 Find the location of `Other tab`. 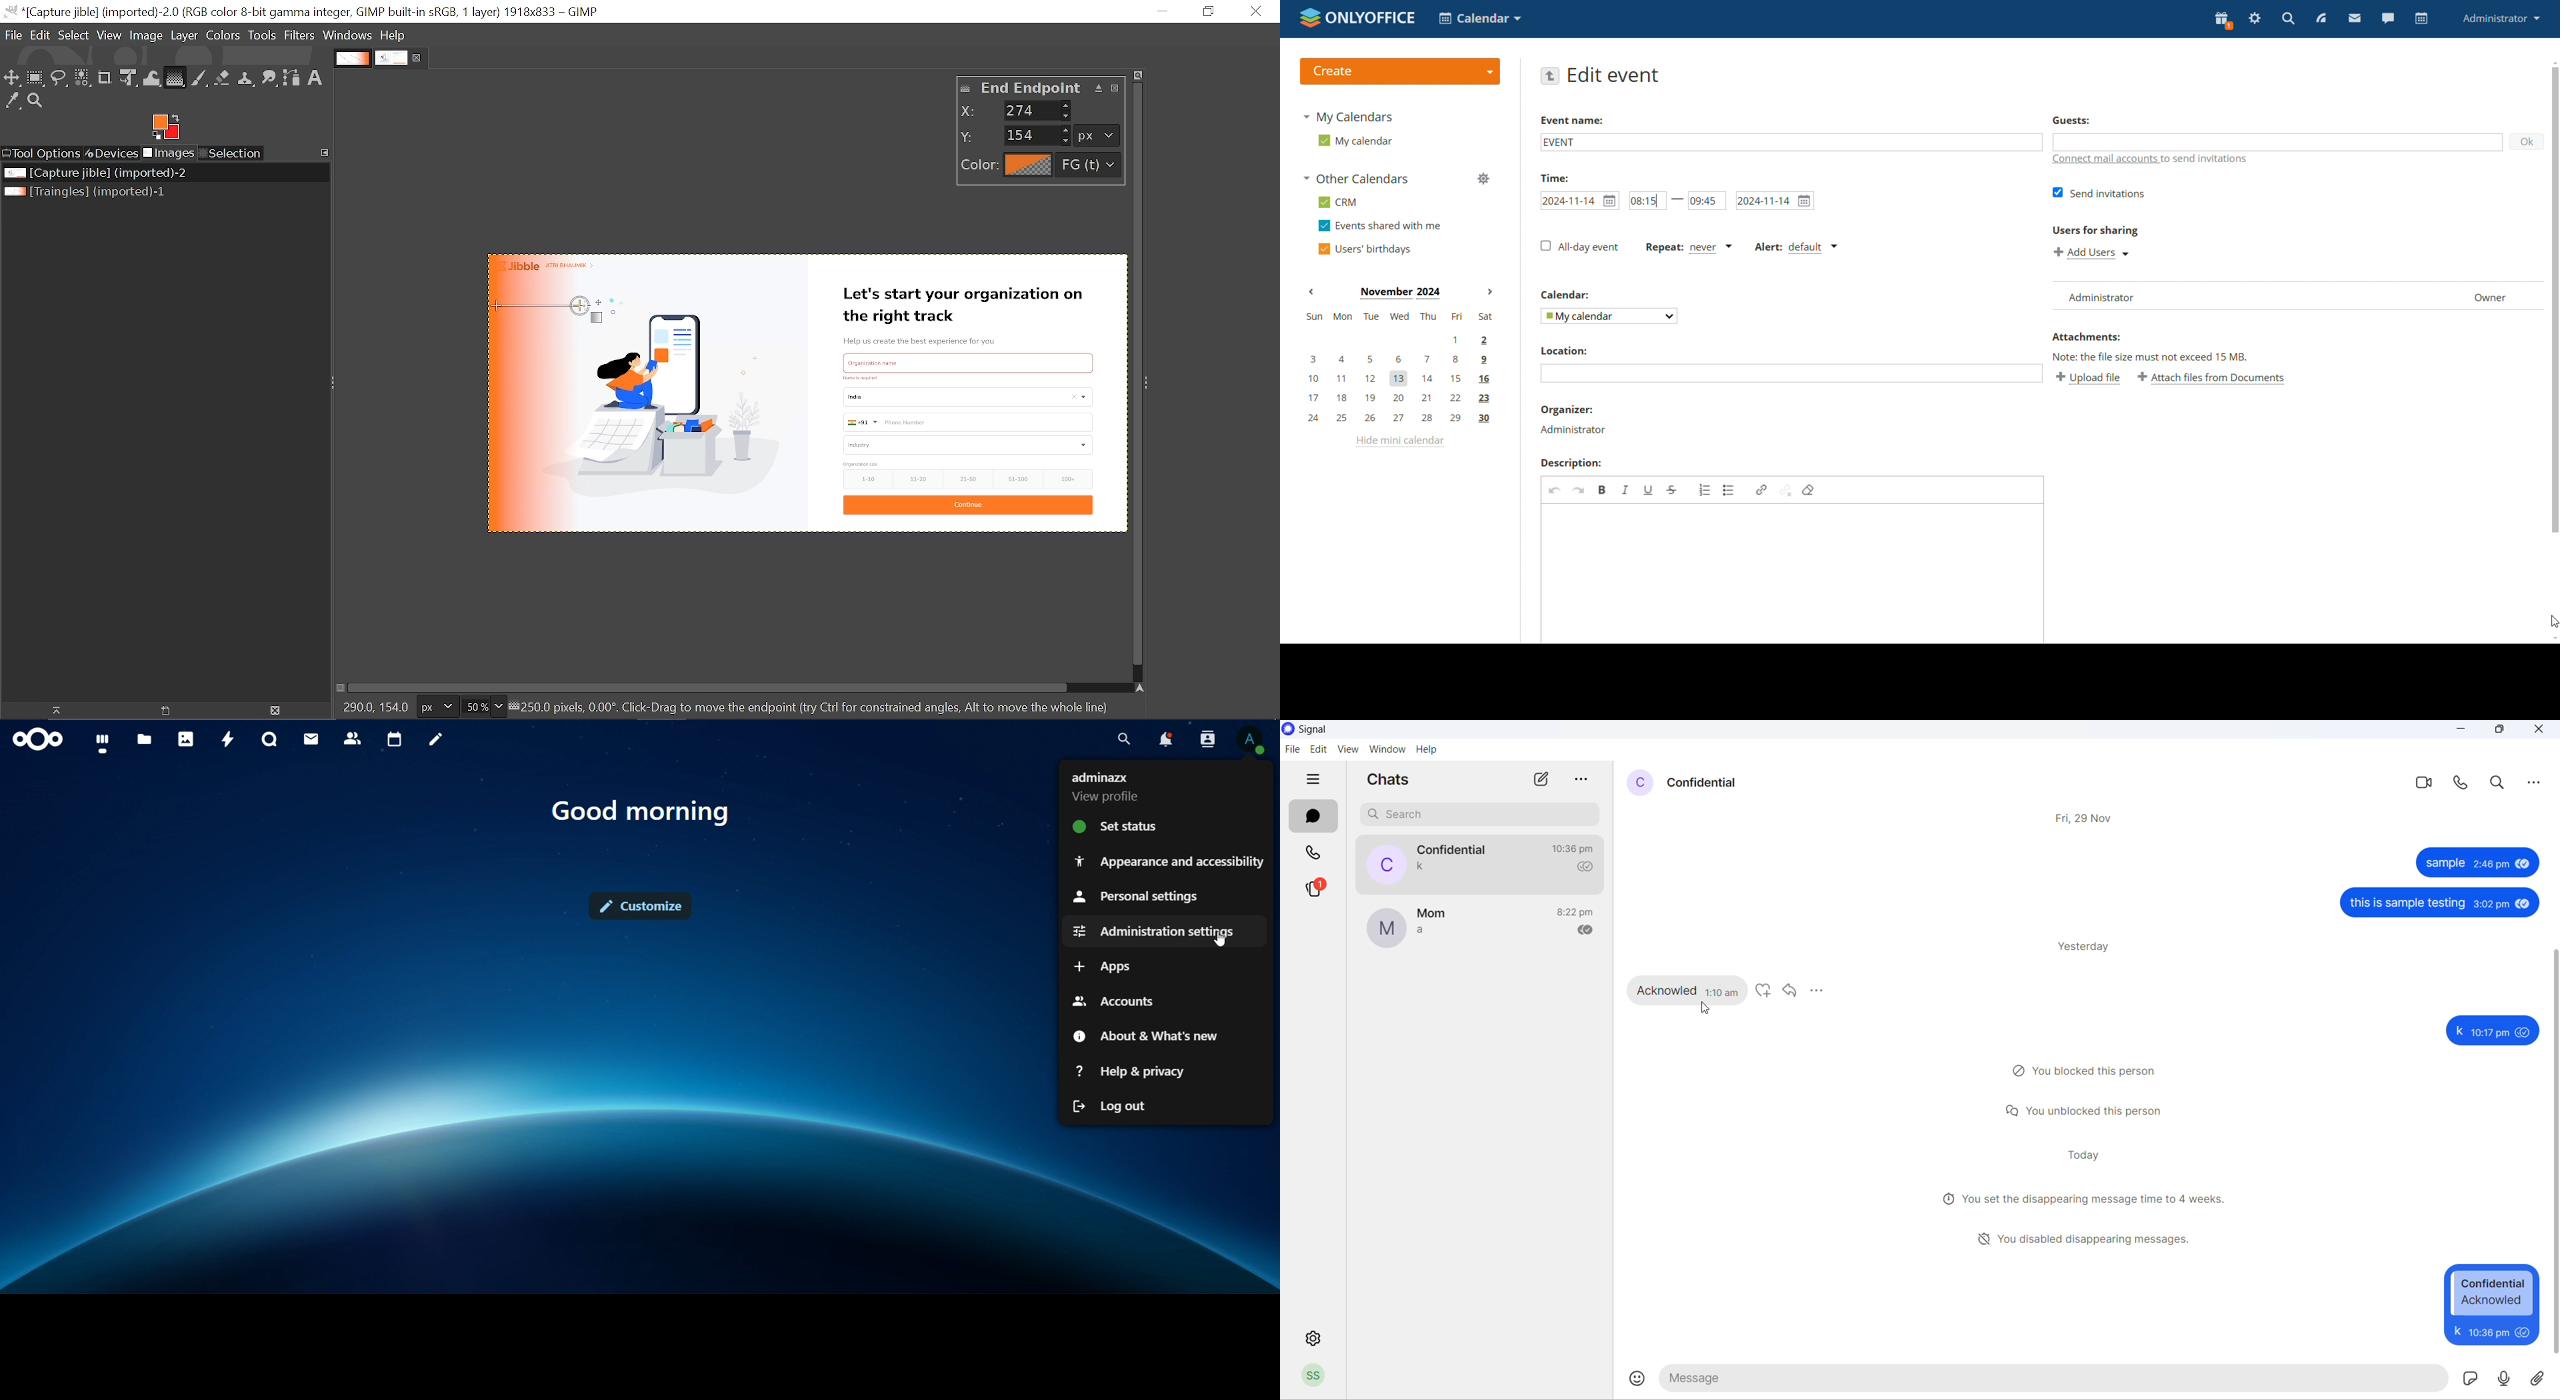

Other tab is located at coordinates (352, 58).